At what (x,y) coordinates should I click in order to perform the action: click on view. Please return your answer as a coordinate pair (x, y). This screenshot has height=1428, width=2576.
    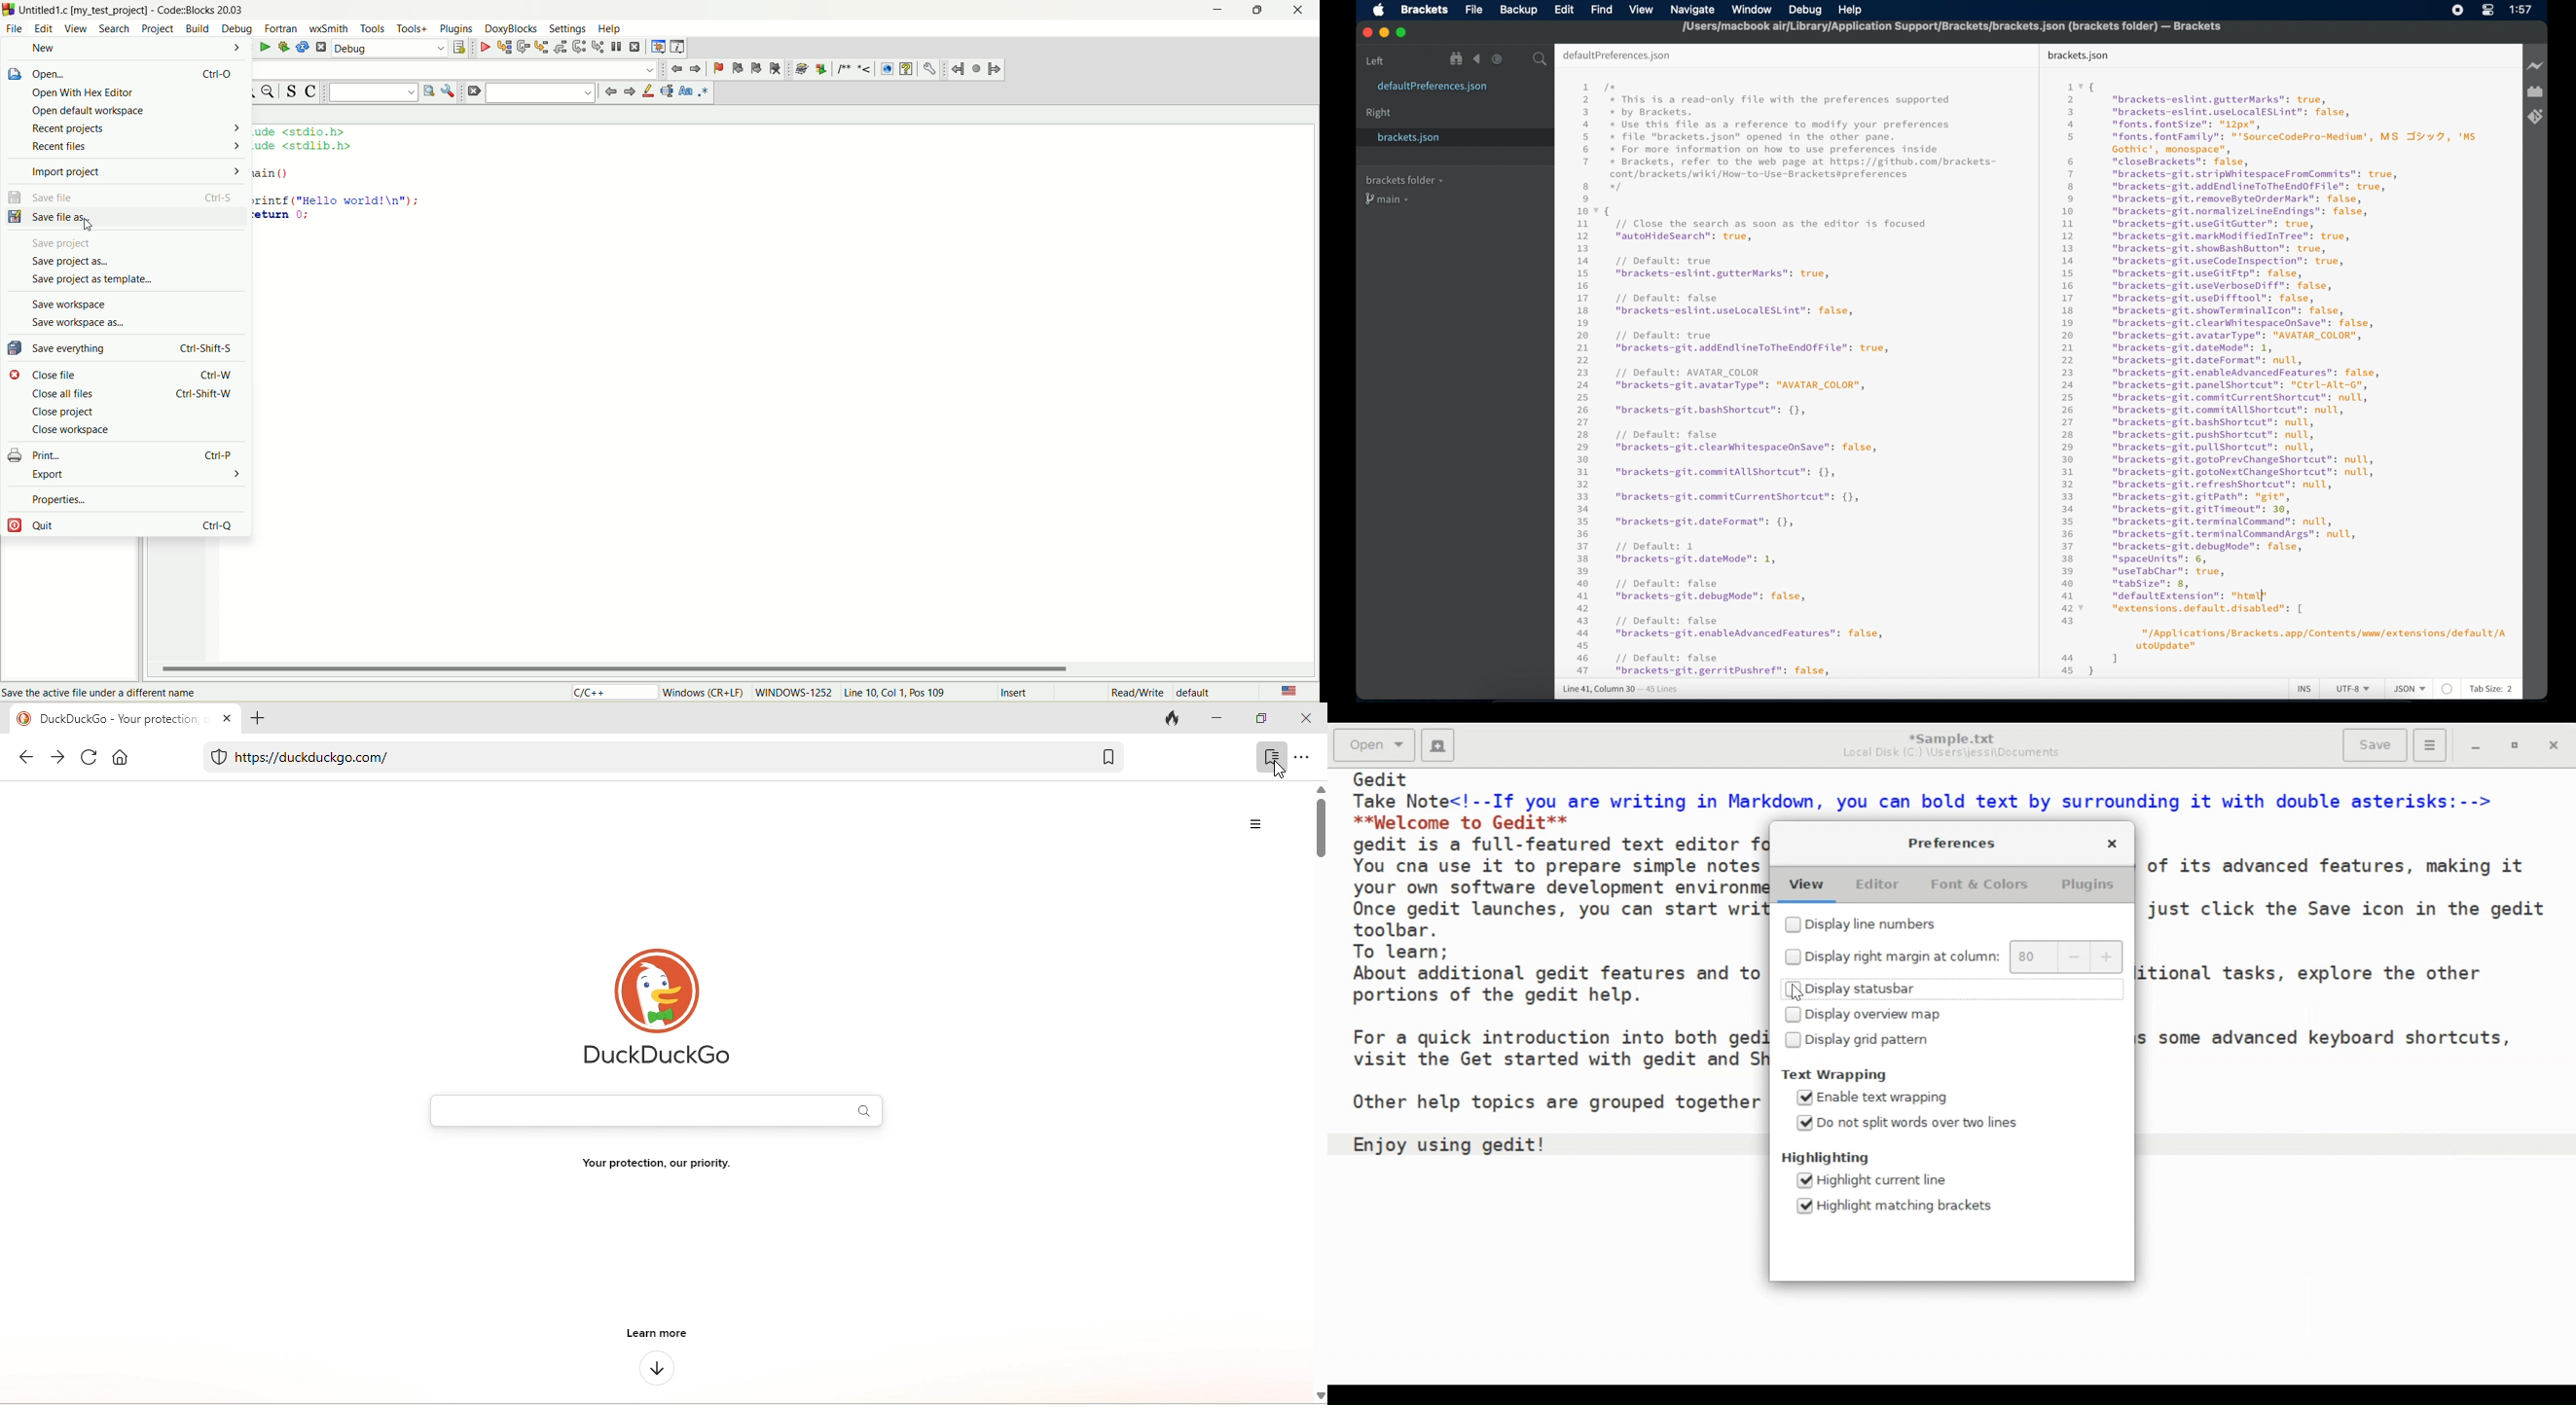
    Looking at the image, I should click on (1641, 10).